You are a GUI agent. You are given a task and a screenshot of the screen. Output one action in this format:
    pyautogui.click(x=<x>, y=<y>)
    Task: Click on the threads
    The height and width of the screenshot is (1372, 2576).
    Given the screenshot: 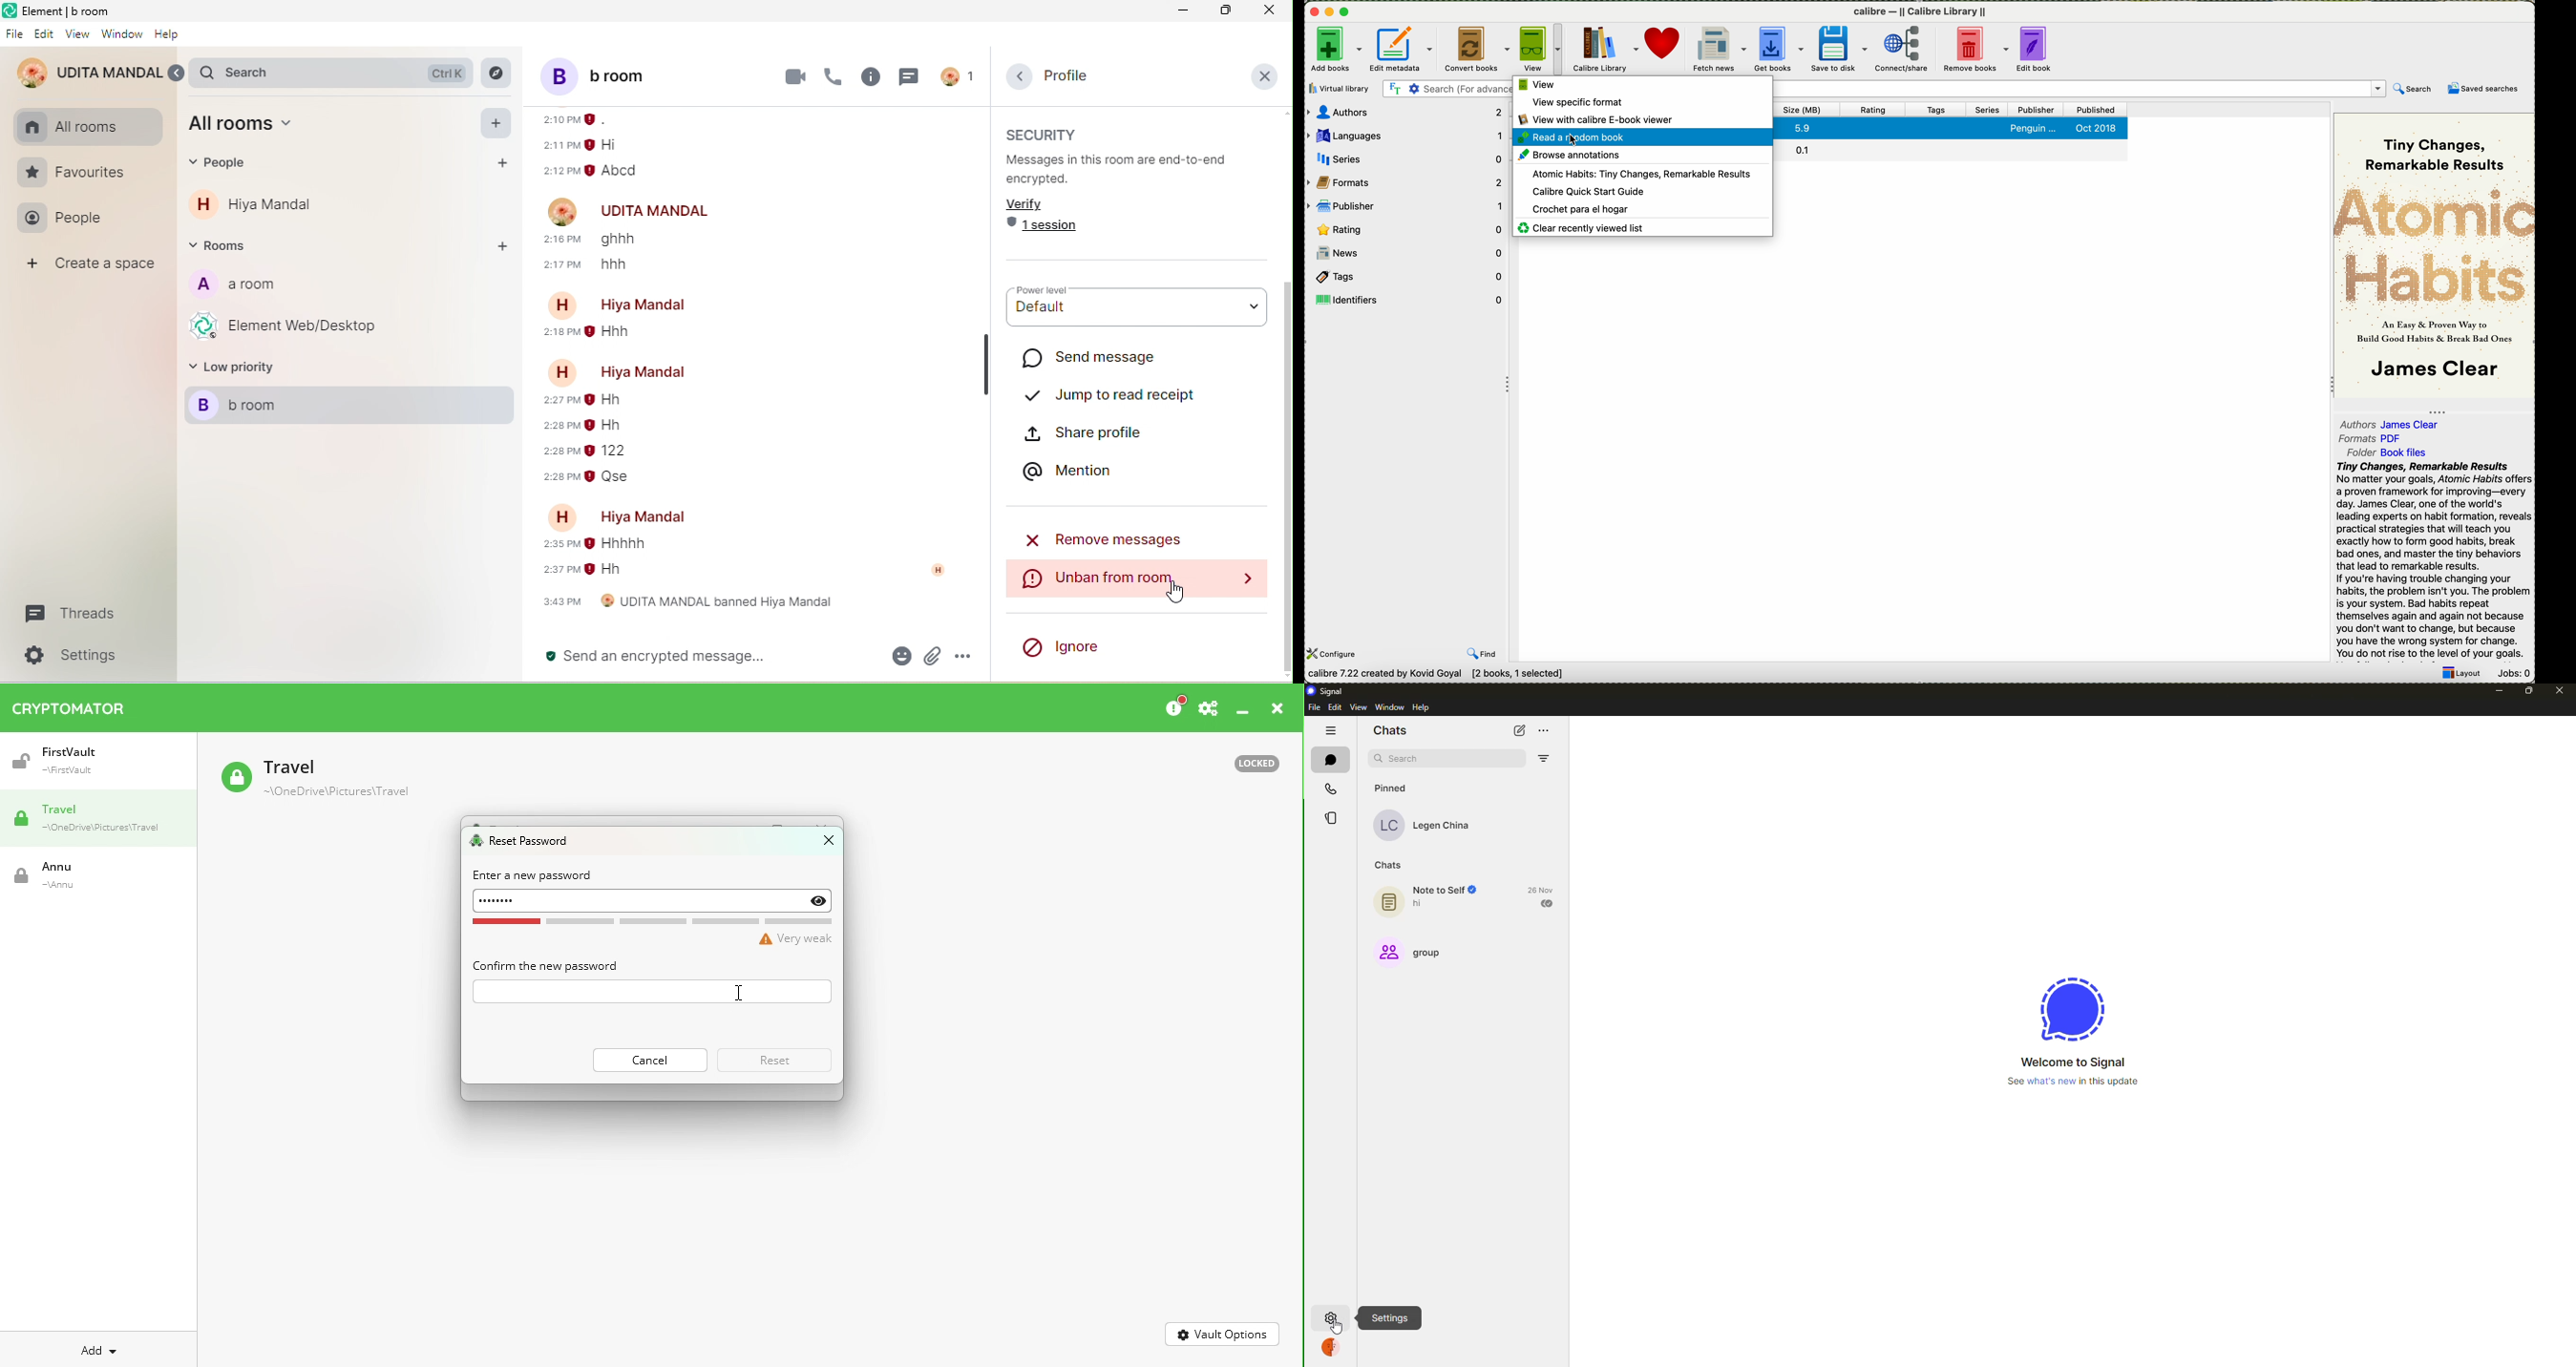 What is the action you would take?
    pyautogui.click(x=66, y=616)
    